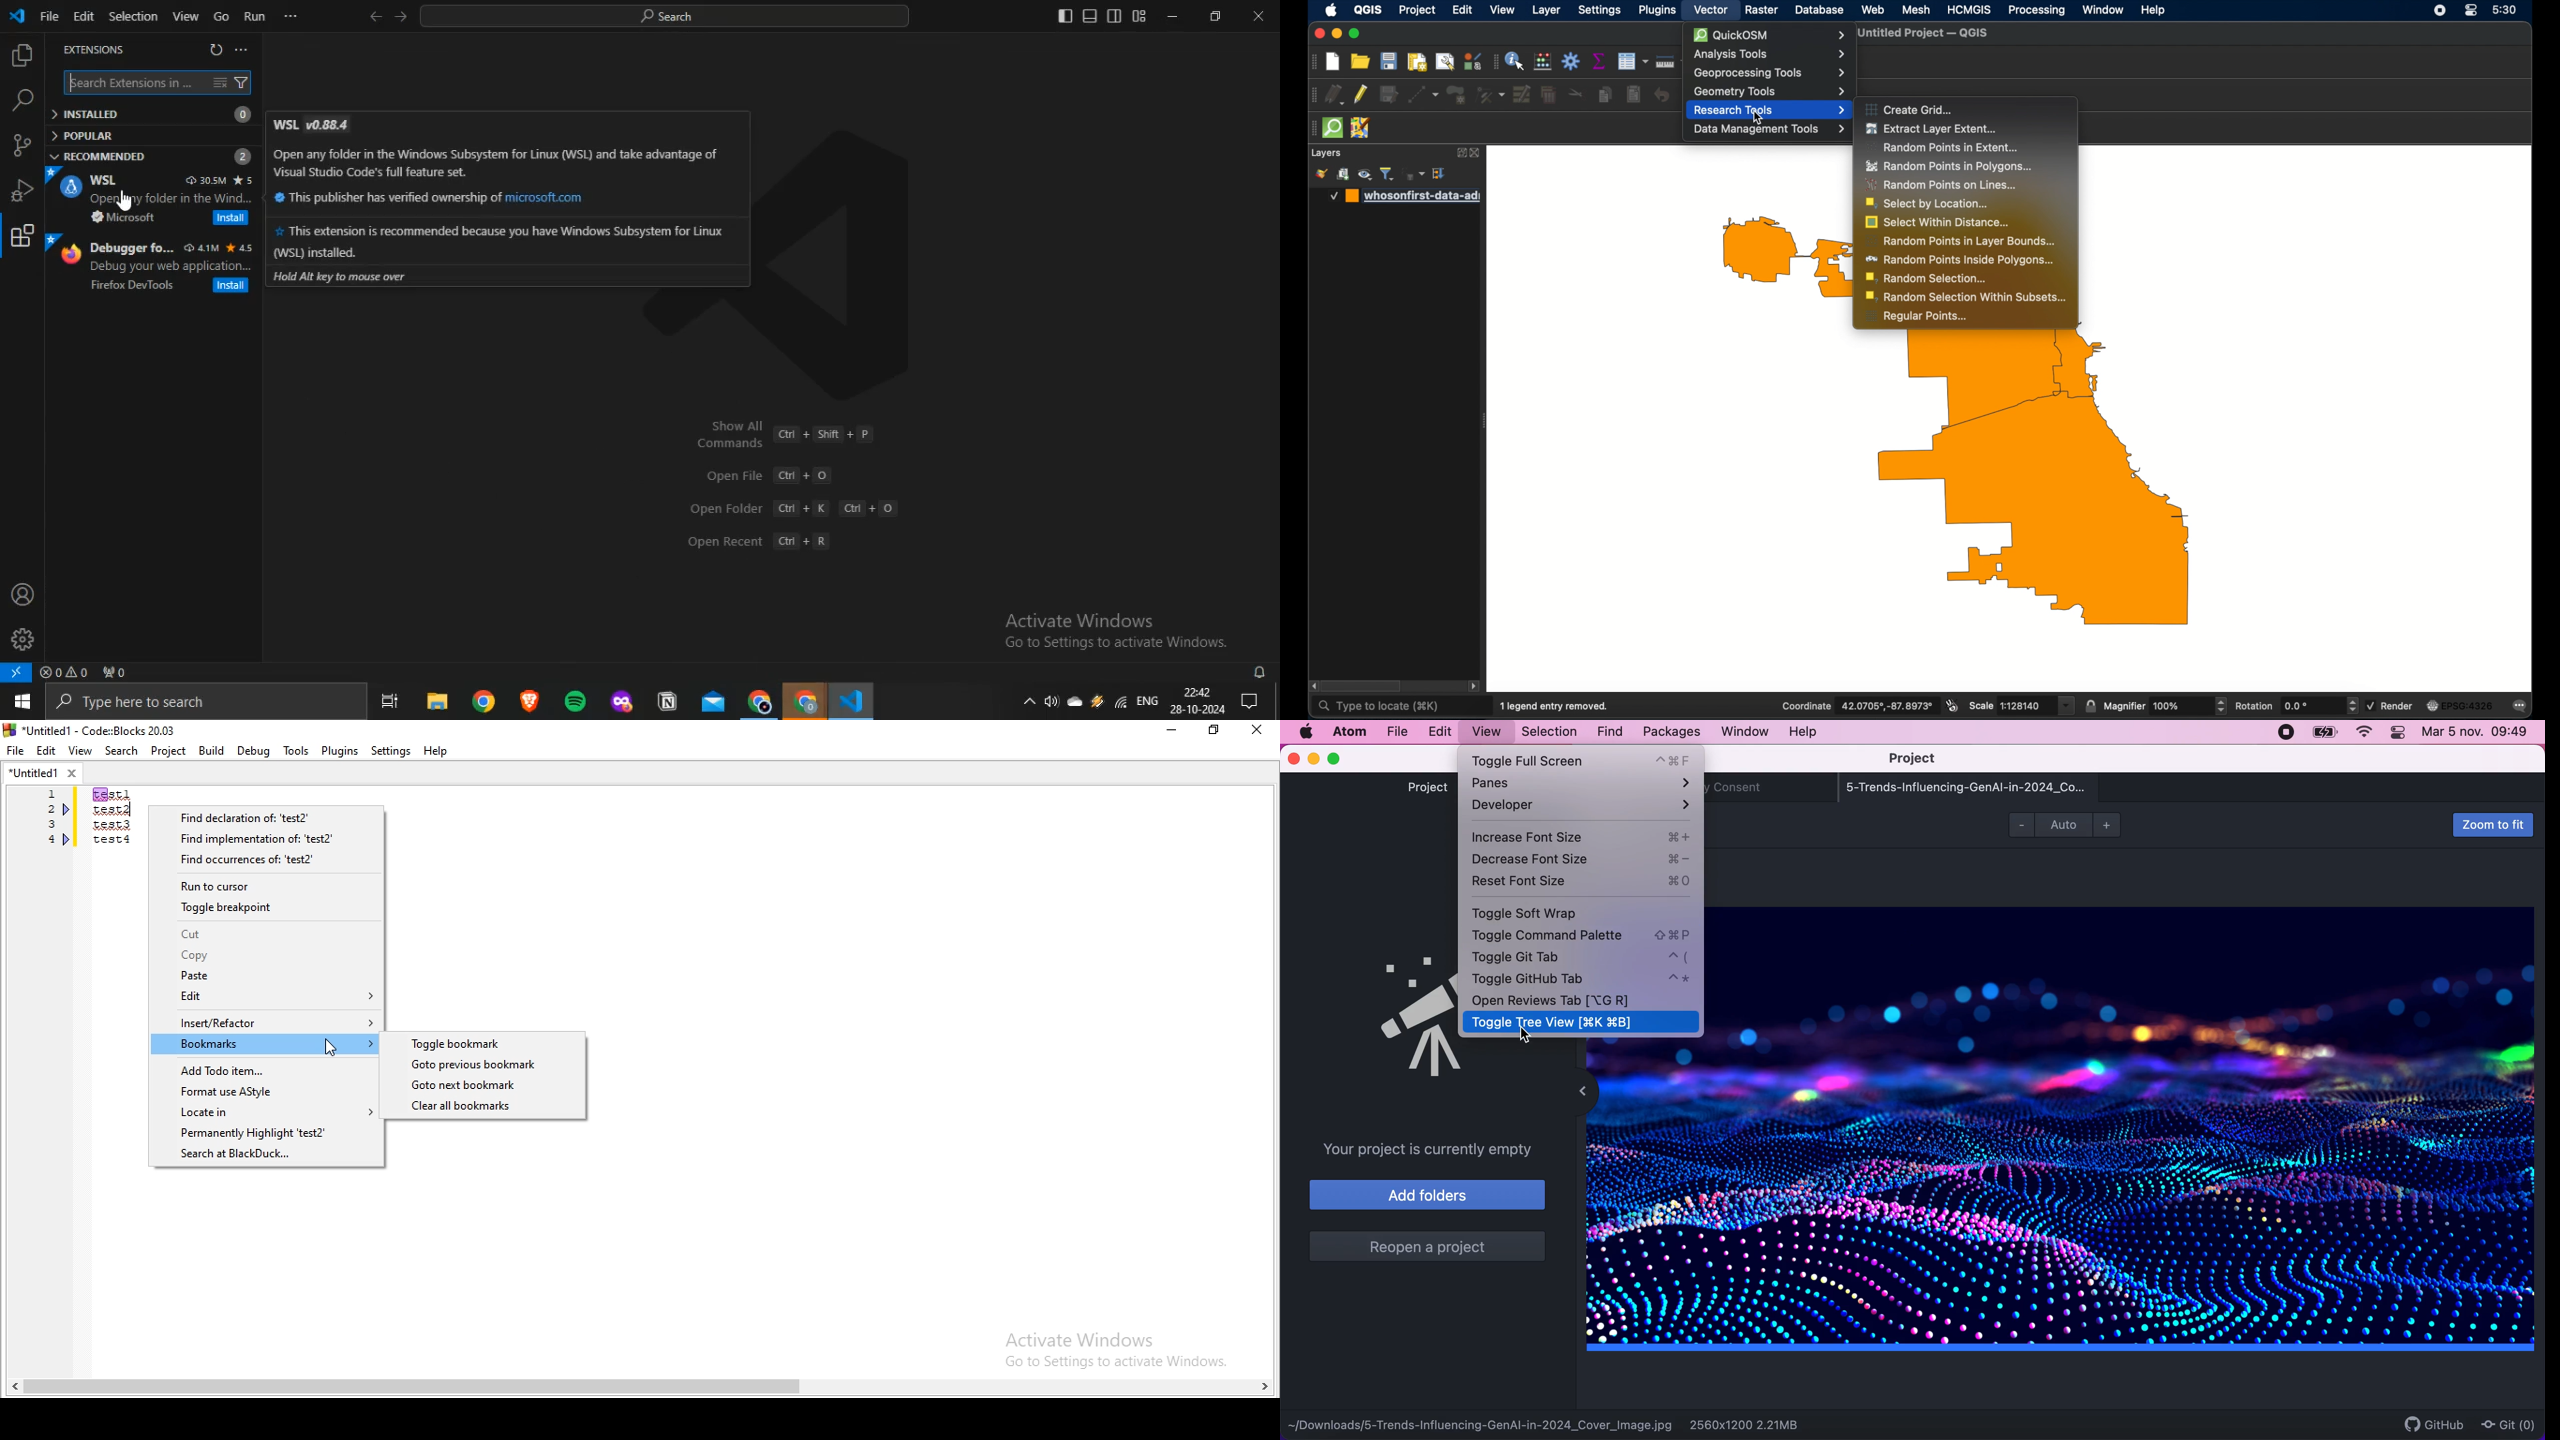 The width and height of the screenshot is (2576, 1456). What do you see at coordinates (1601, 10) in the screenshot?
I see `settings` at bounding box center [1601, 10].